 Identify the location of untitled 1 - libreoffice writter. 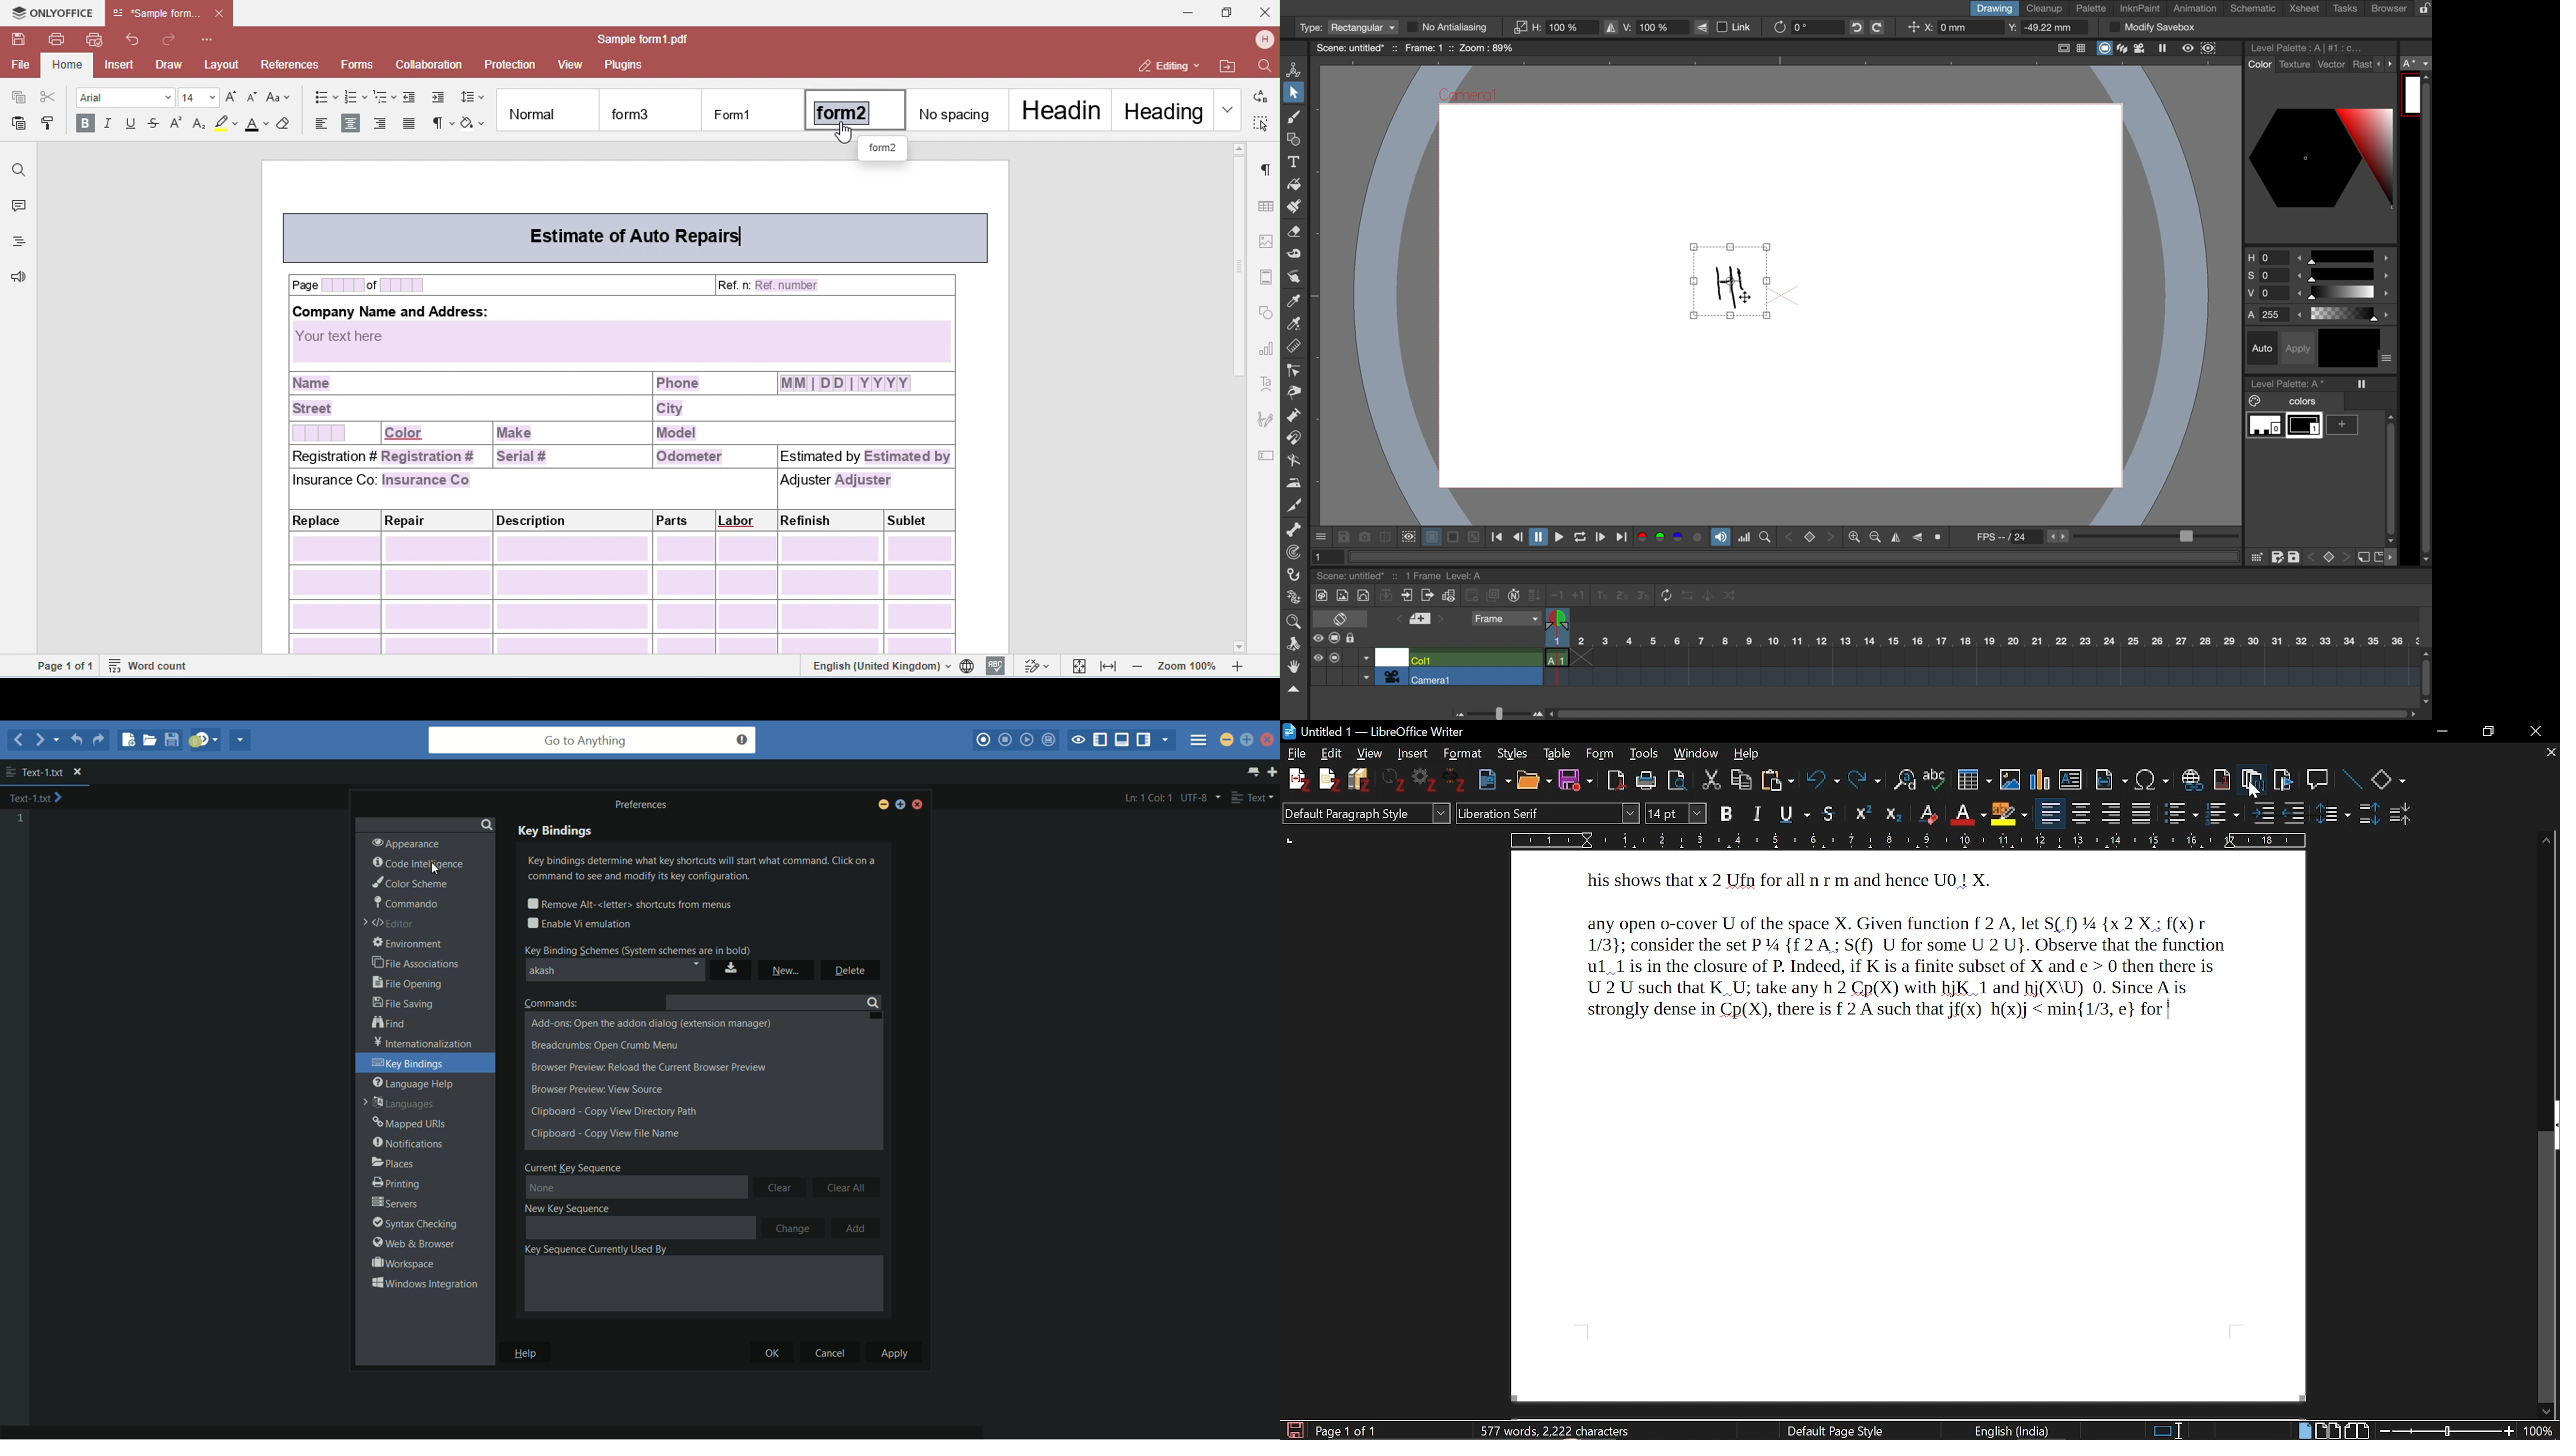
(1389, 731).